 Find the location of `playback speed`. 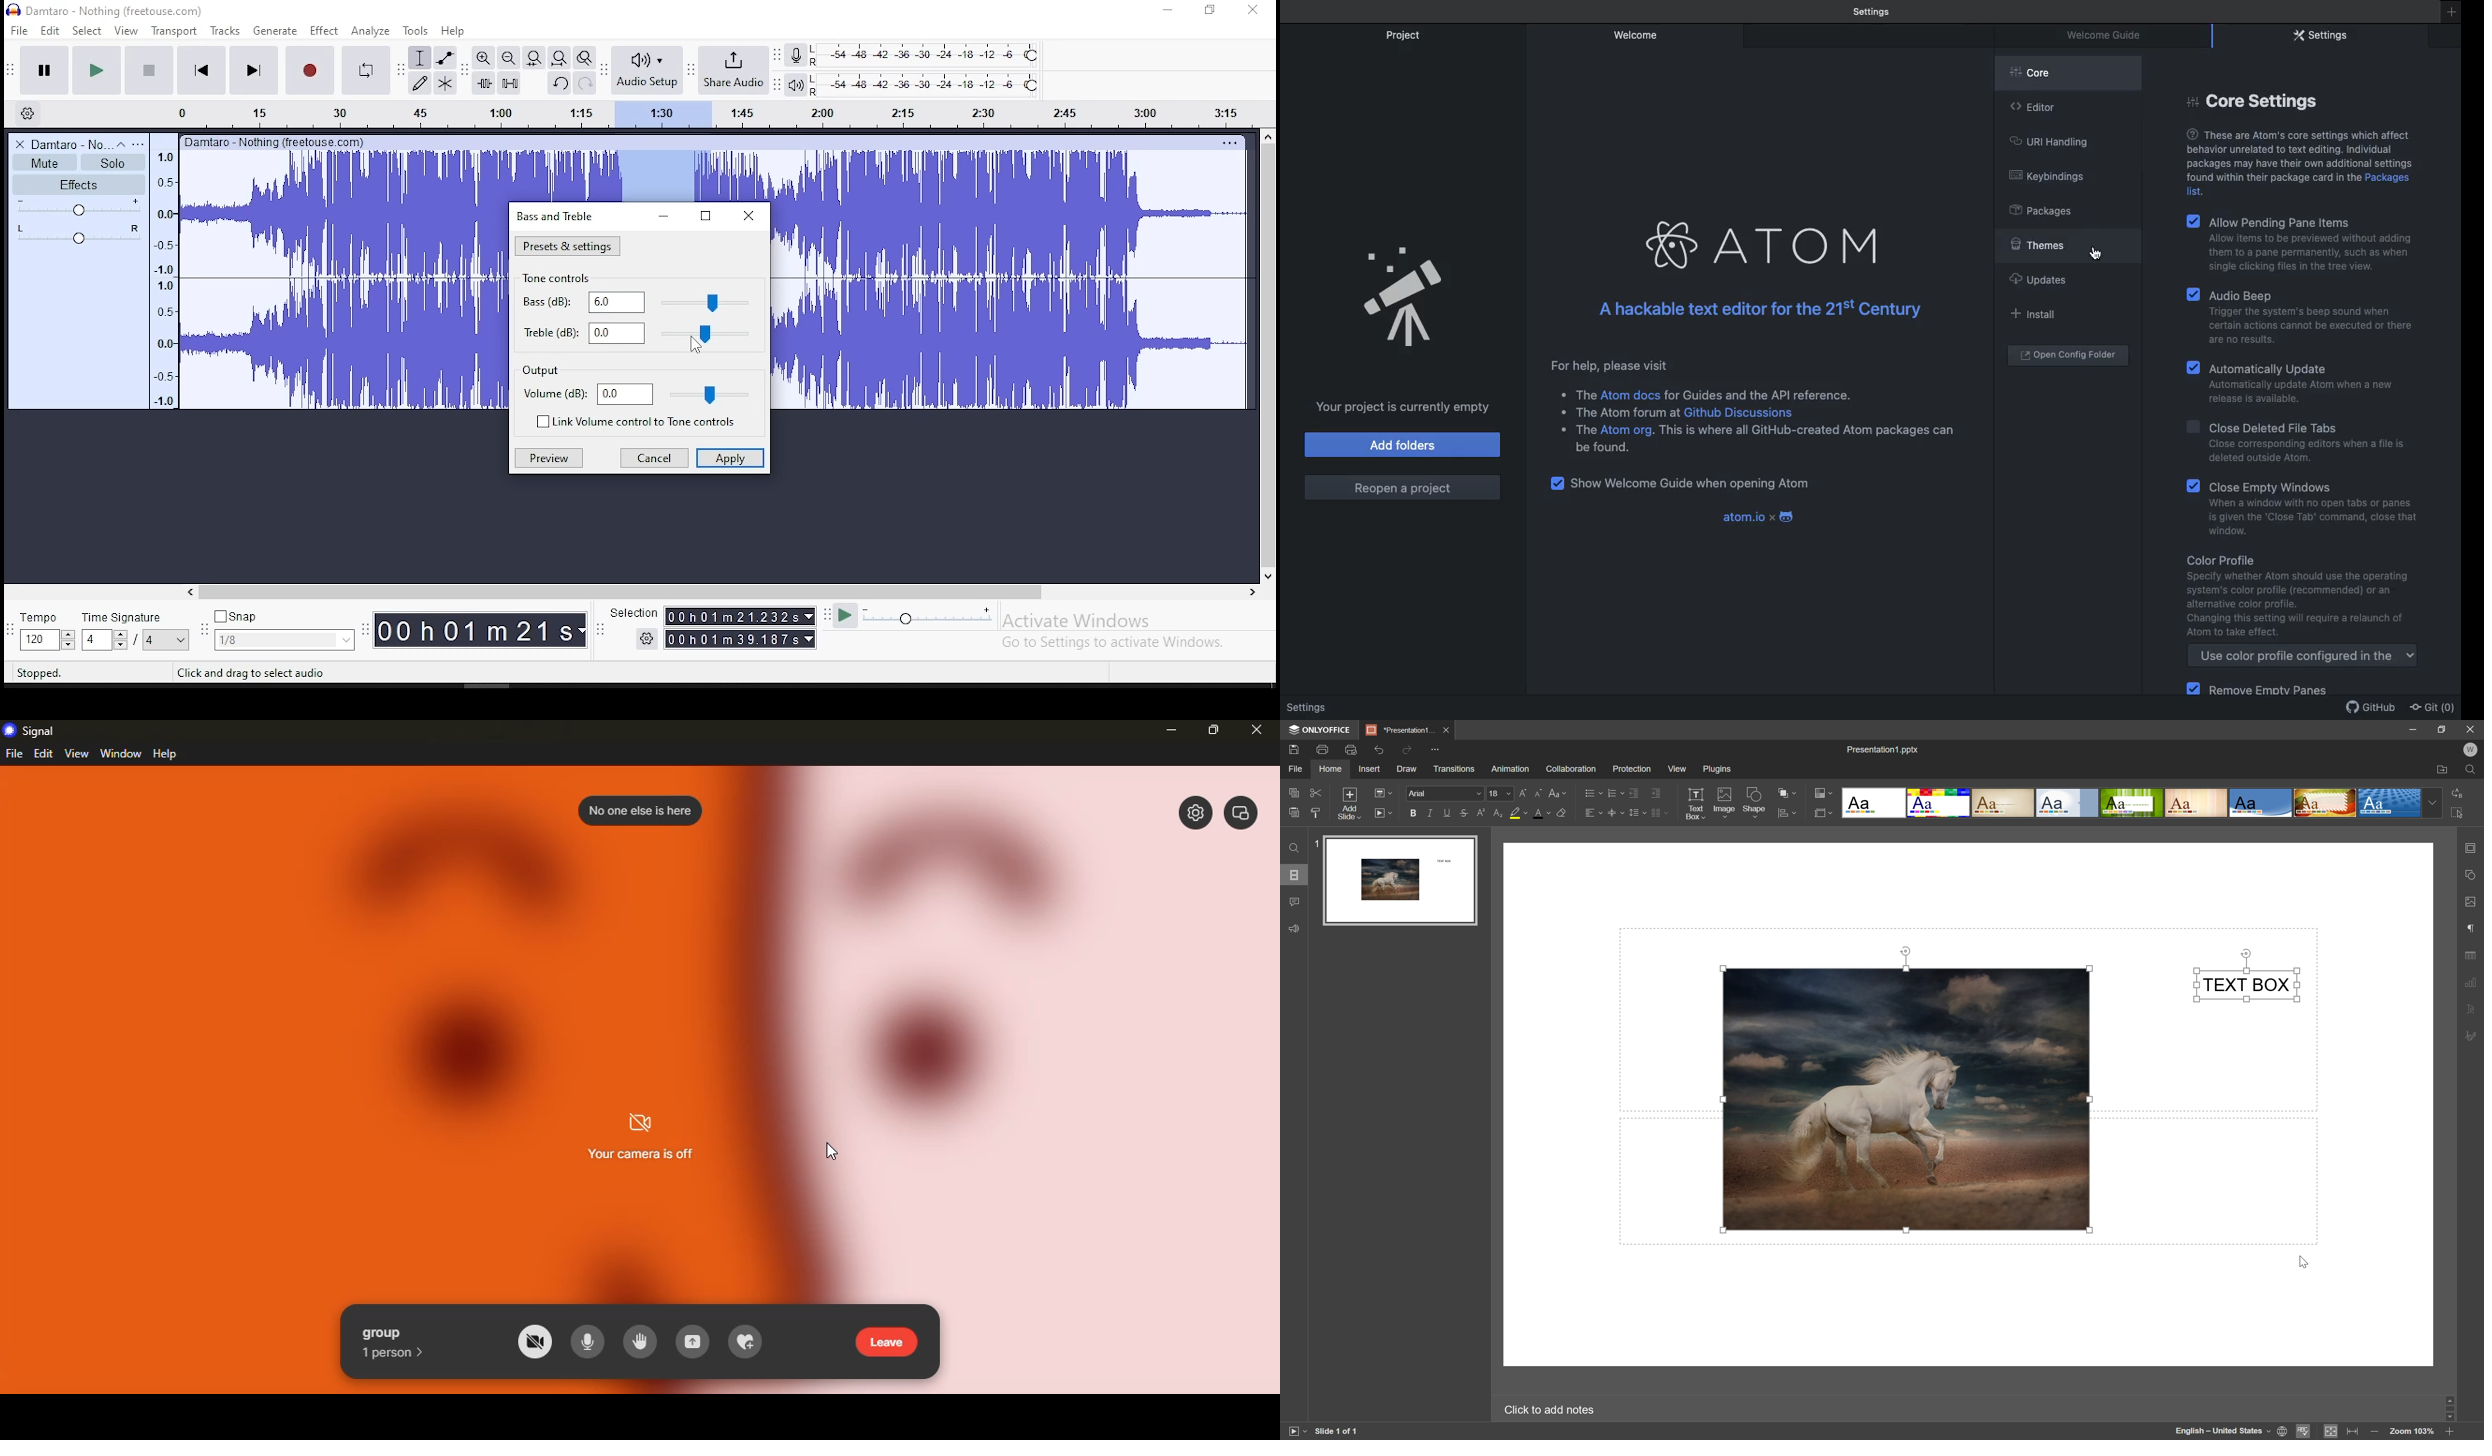

playback speed is located at coordinates (929, 615).